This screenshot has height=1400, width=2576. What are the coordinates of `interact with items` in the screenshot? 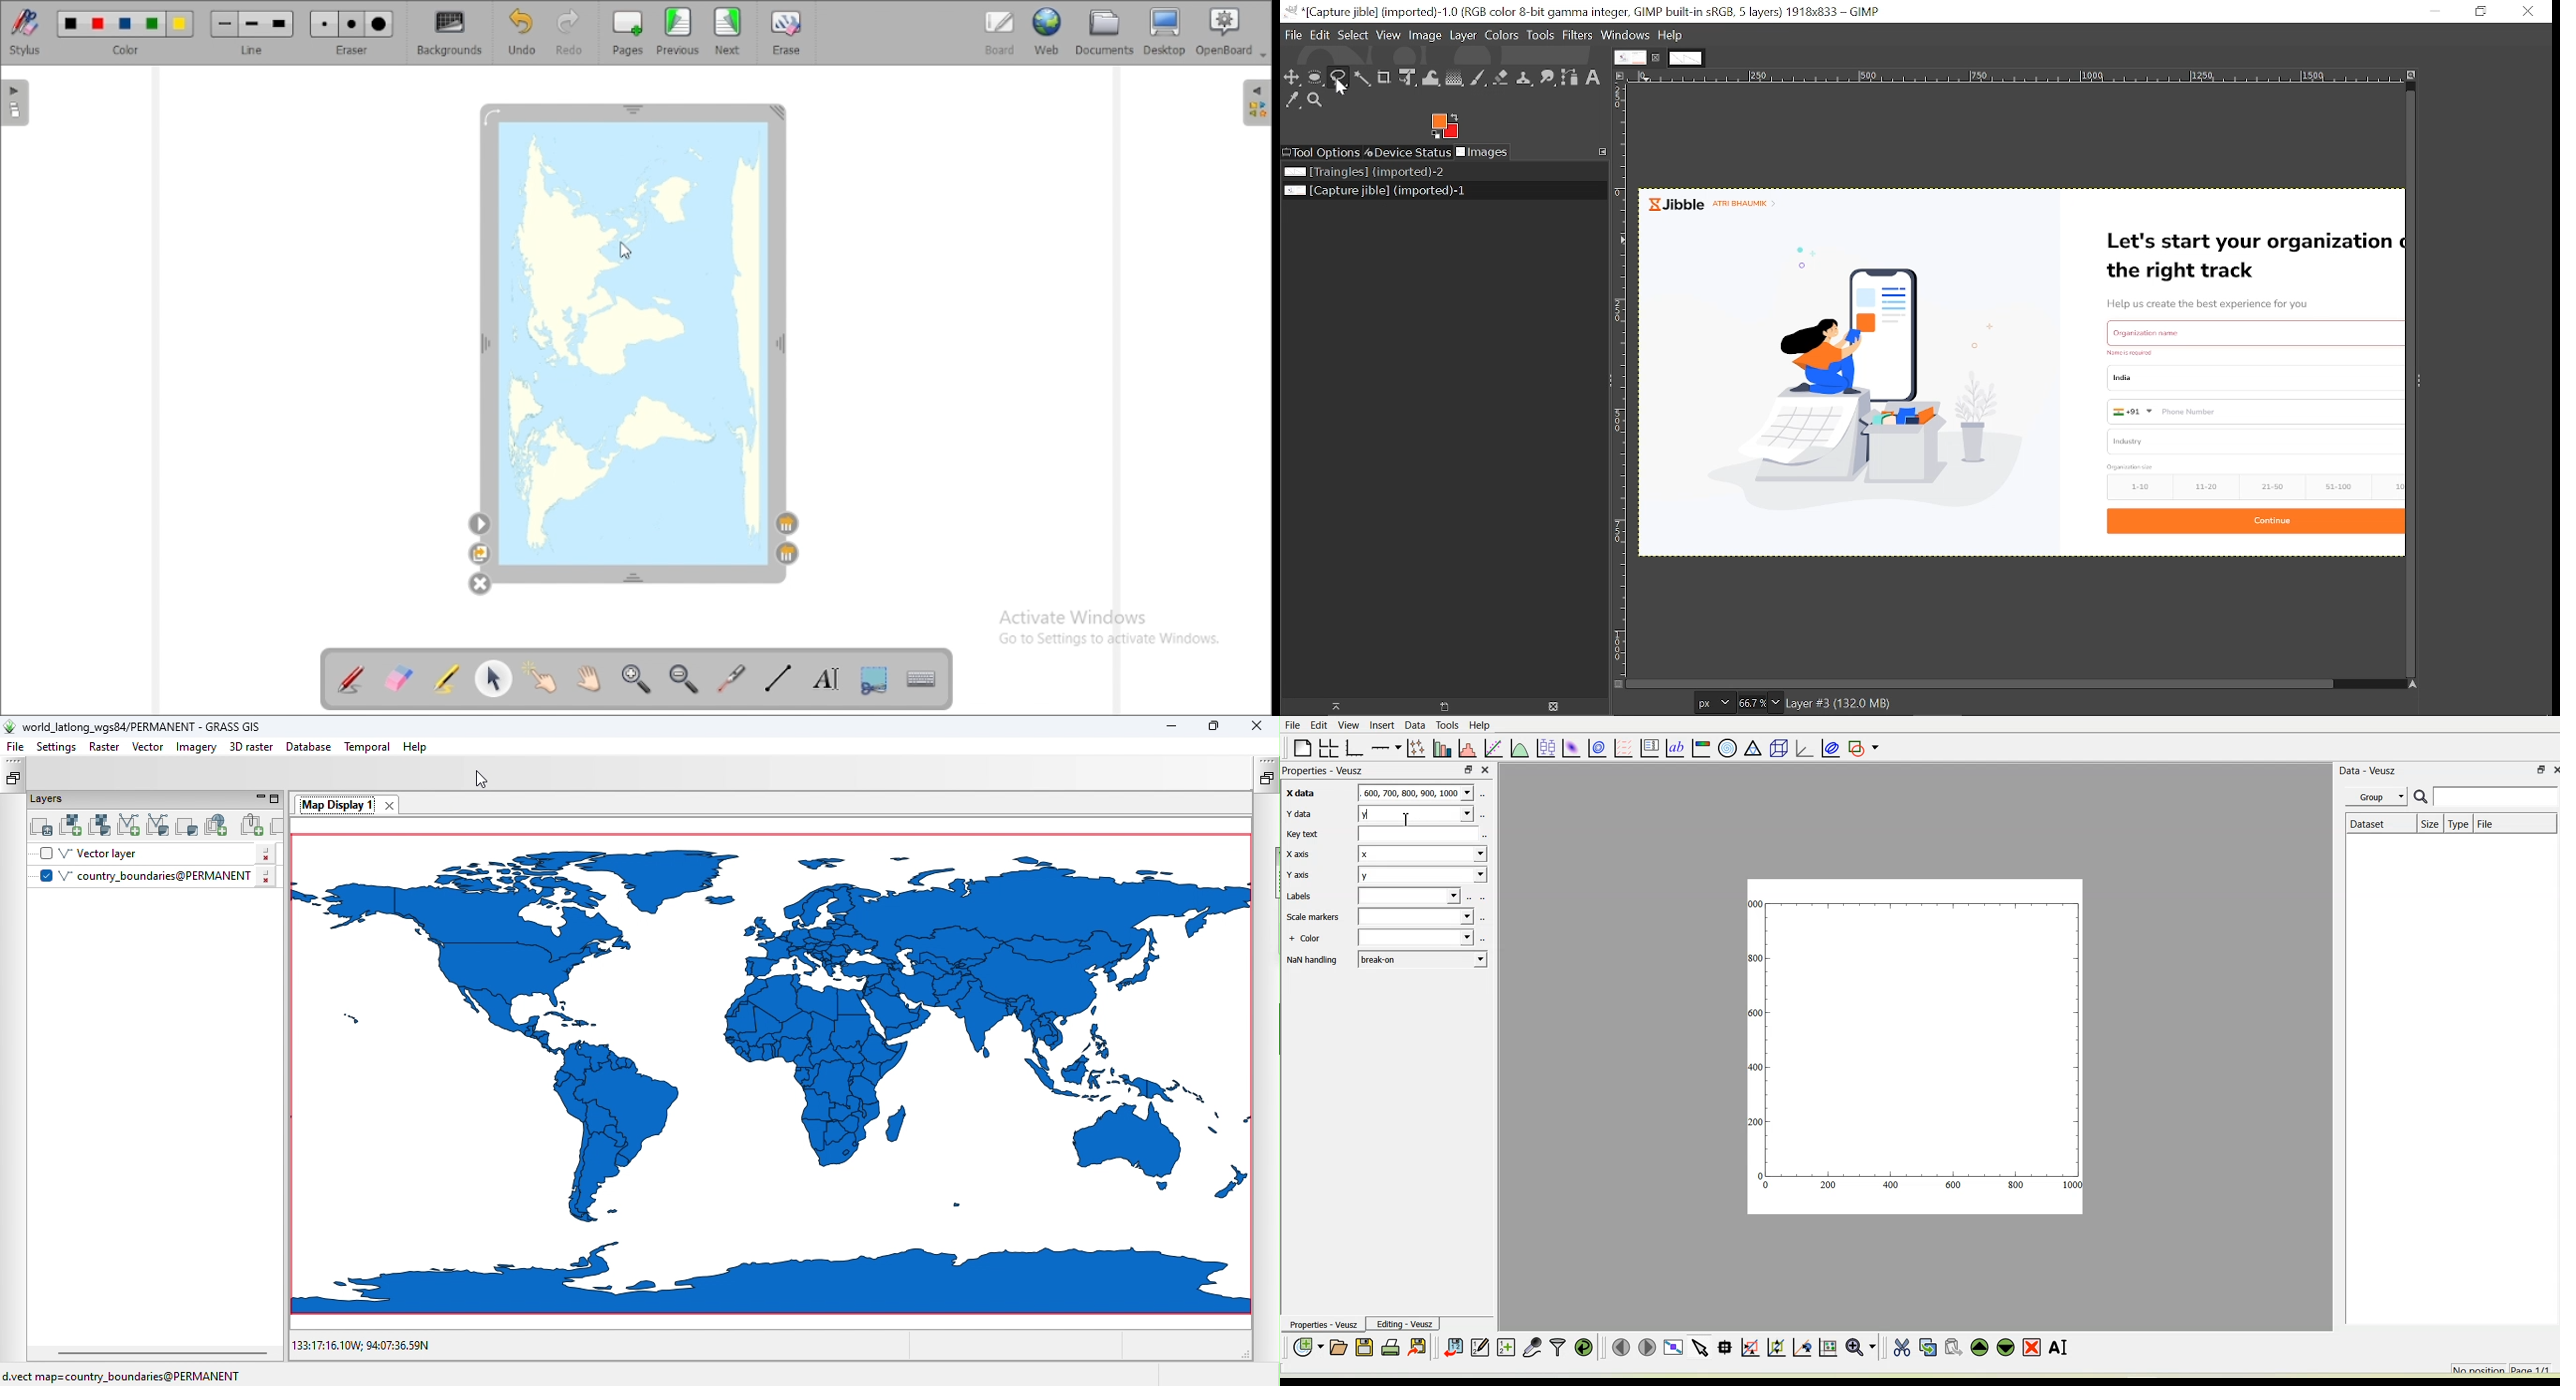 It's located at (540, 676).